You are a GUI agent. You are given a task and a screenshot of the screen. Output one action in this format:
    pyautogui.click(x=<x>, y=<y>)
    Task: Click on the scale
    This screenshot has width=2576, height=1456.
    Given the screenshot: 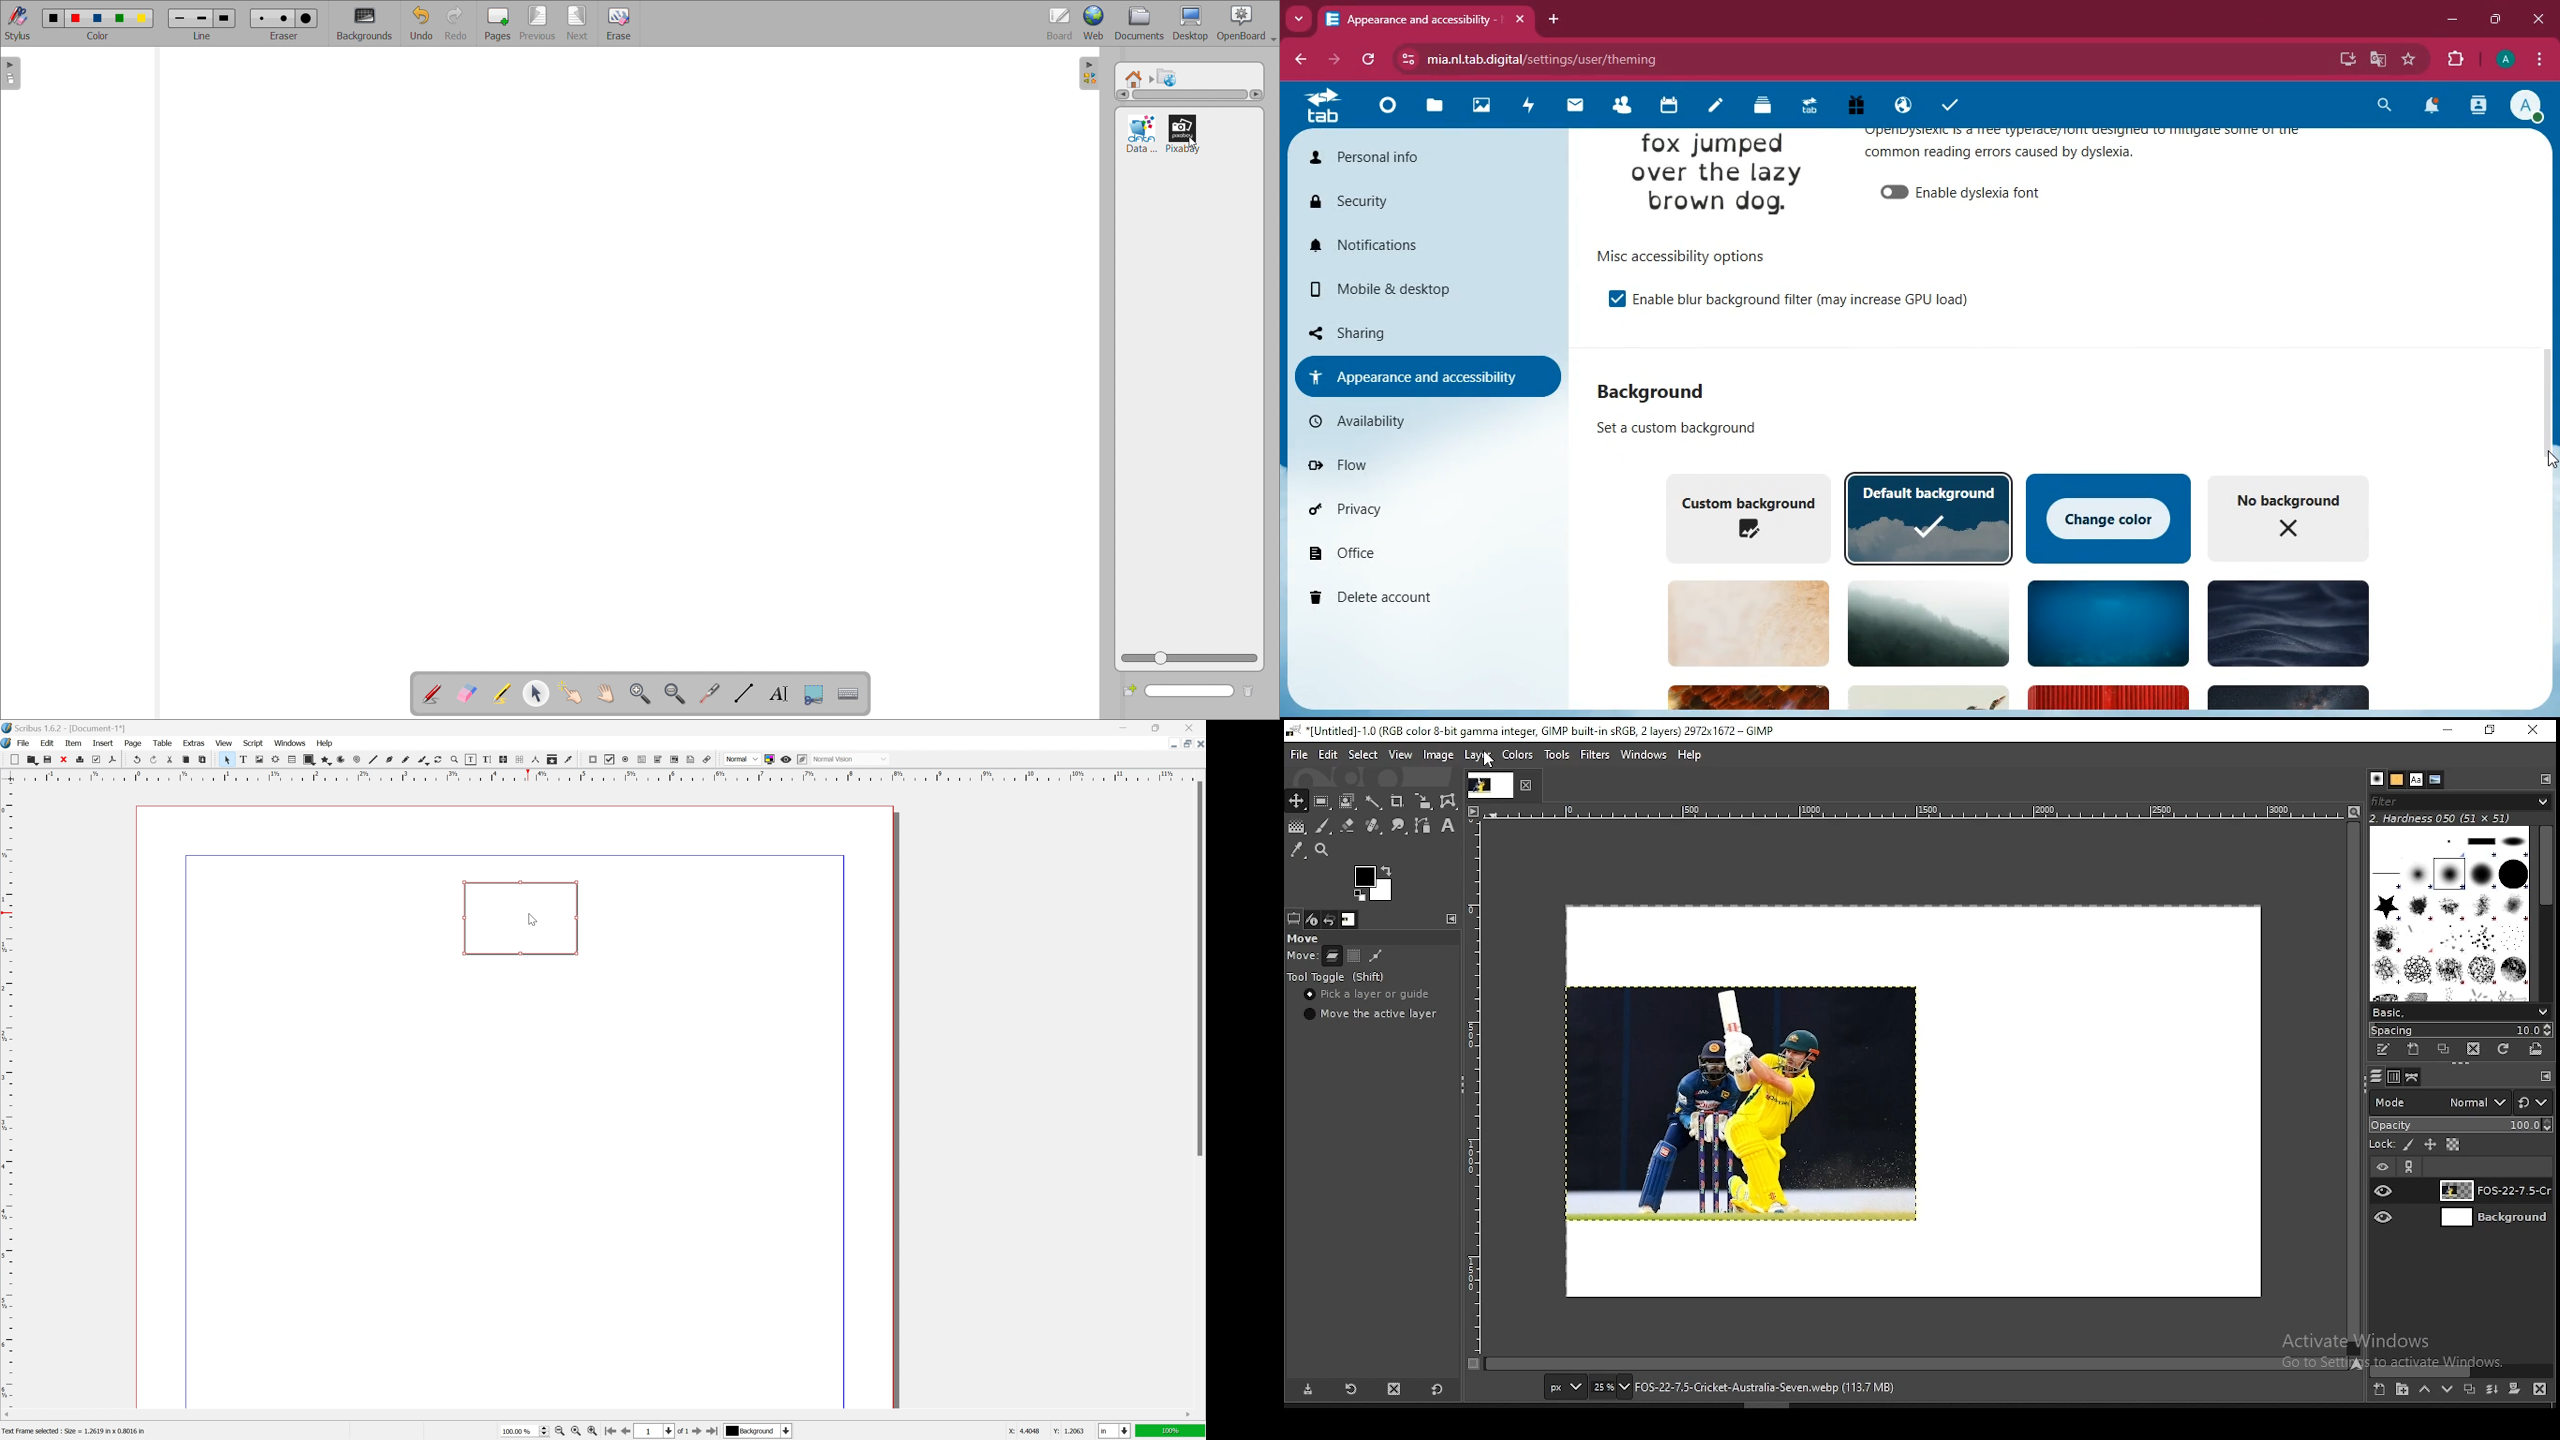 What is the action you would take?
    pyautogui.click(x=1904, y=811)
    